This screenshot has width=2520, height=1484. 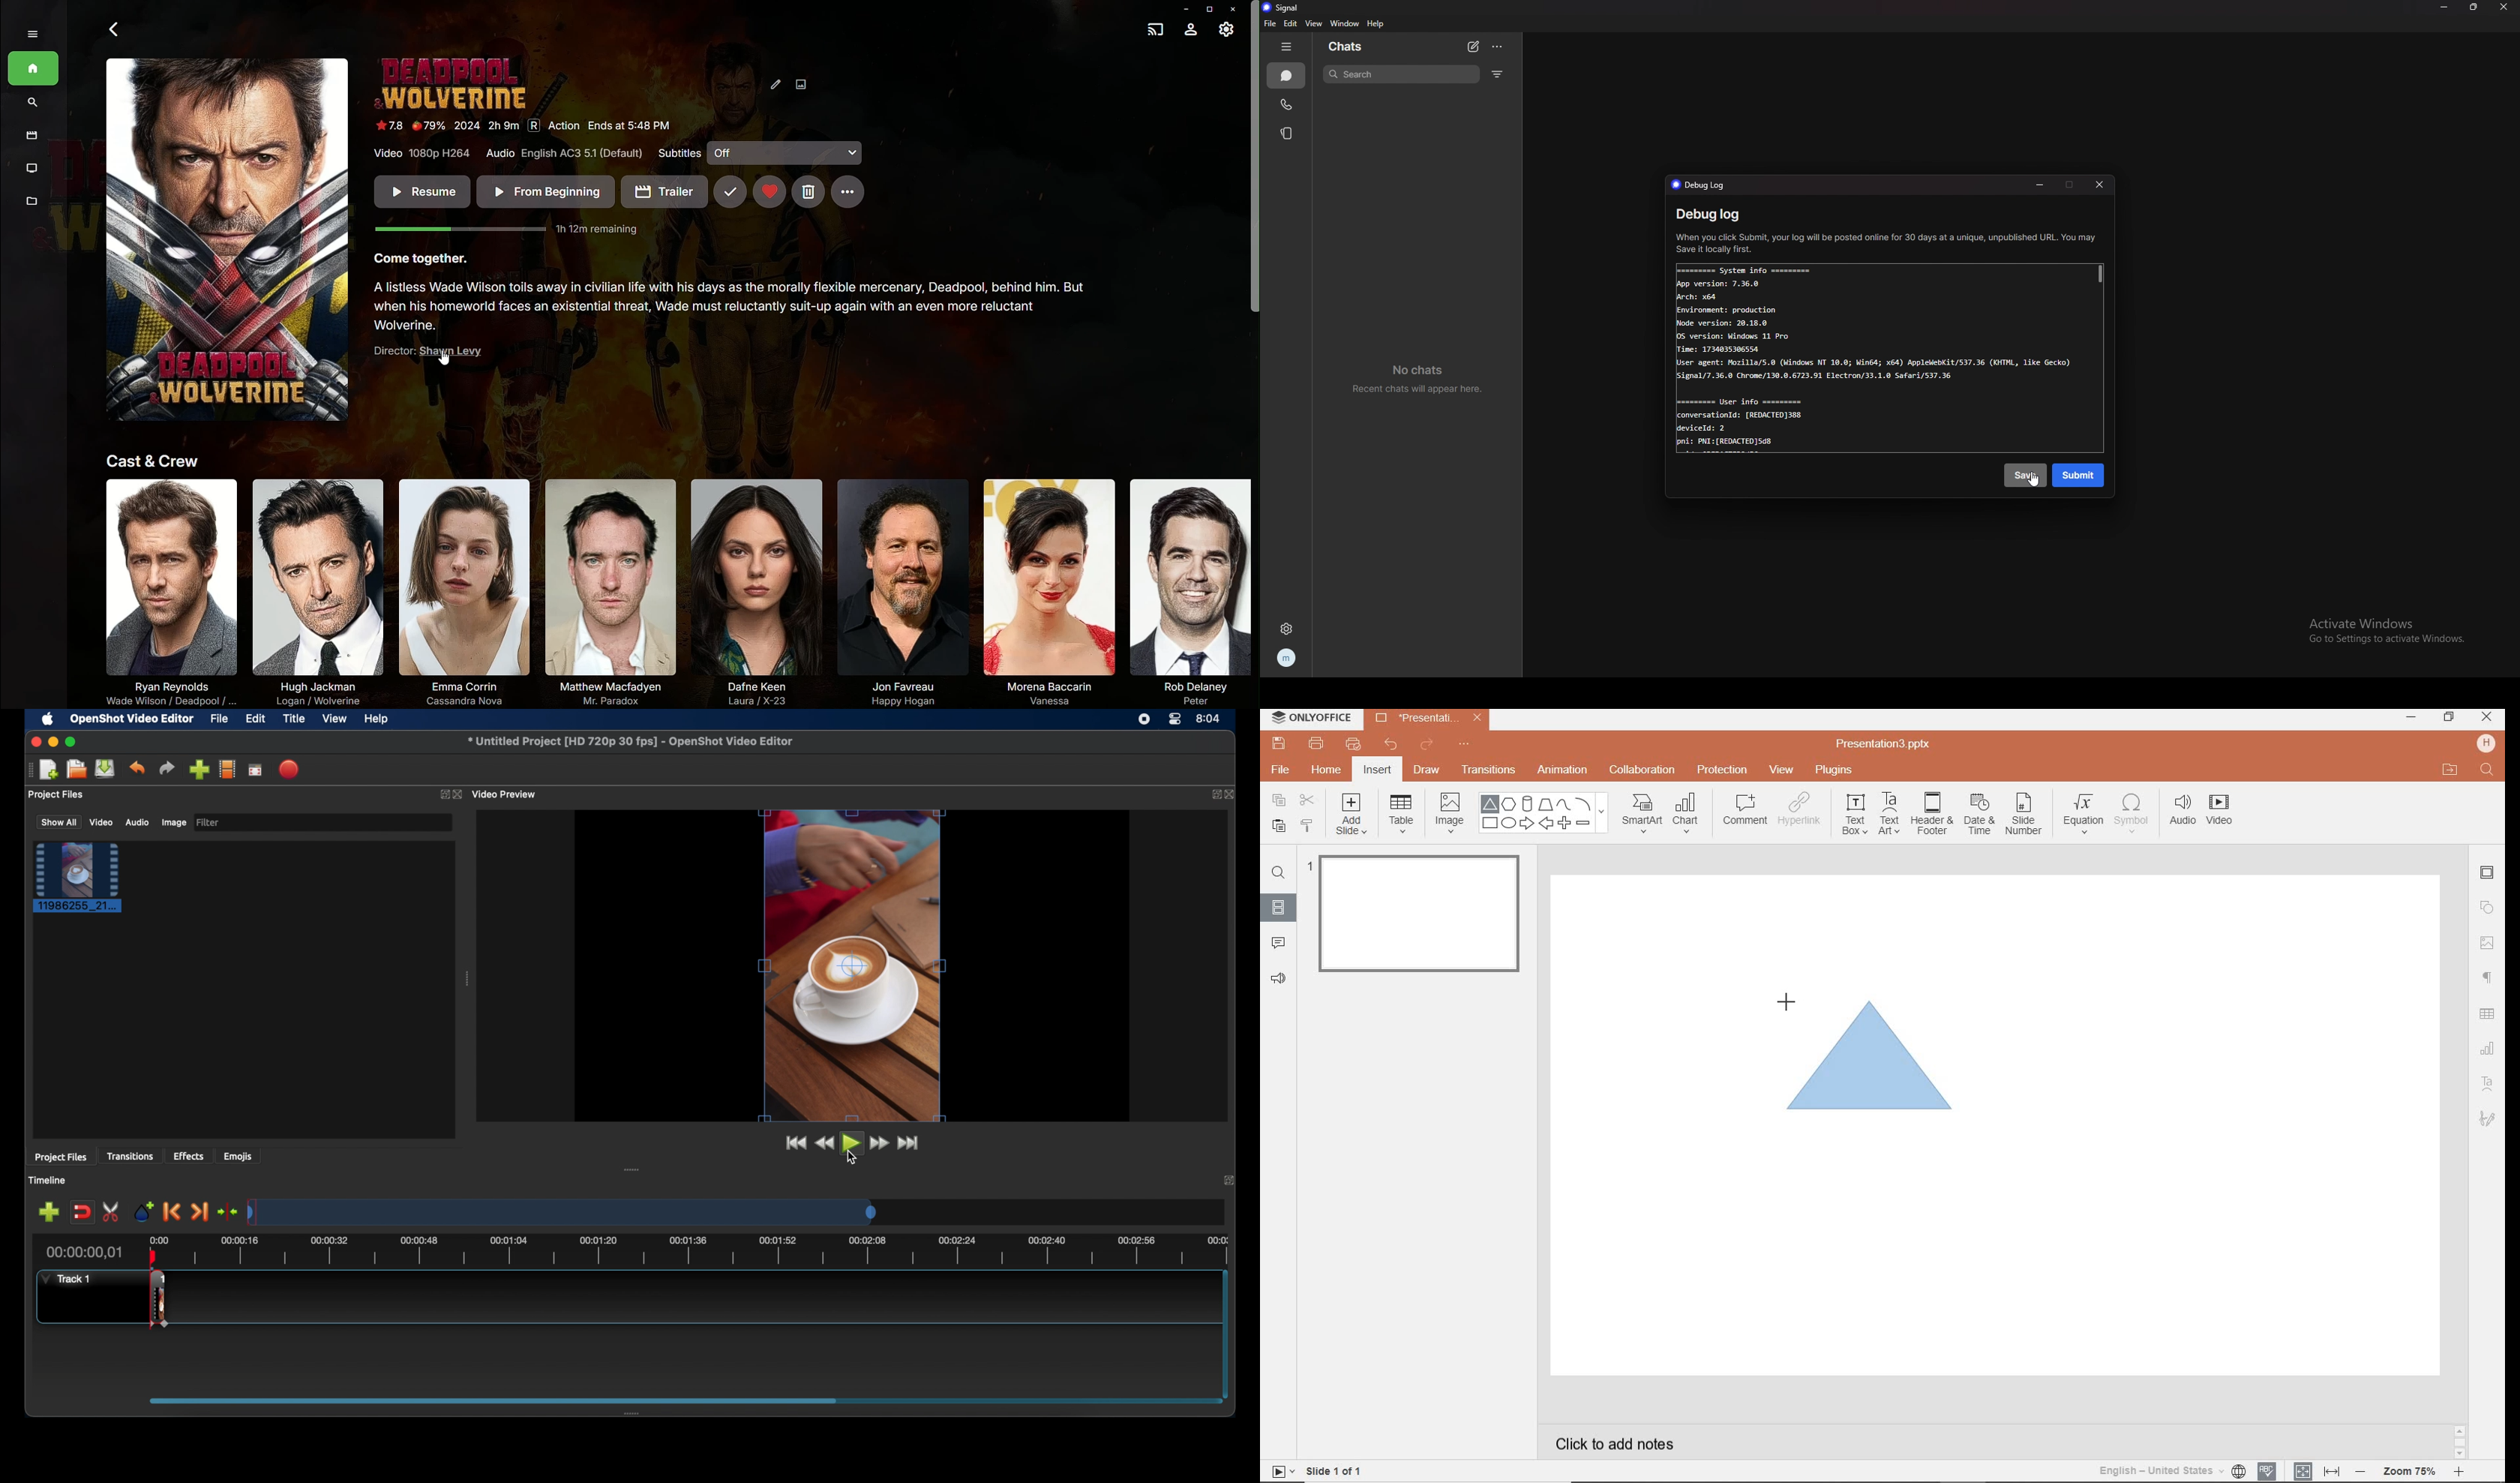 What do you see at coordinates (1327, 771) in the screenshot?
I see `HOME` at bounding box center [1327, 771].